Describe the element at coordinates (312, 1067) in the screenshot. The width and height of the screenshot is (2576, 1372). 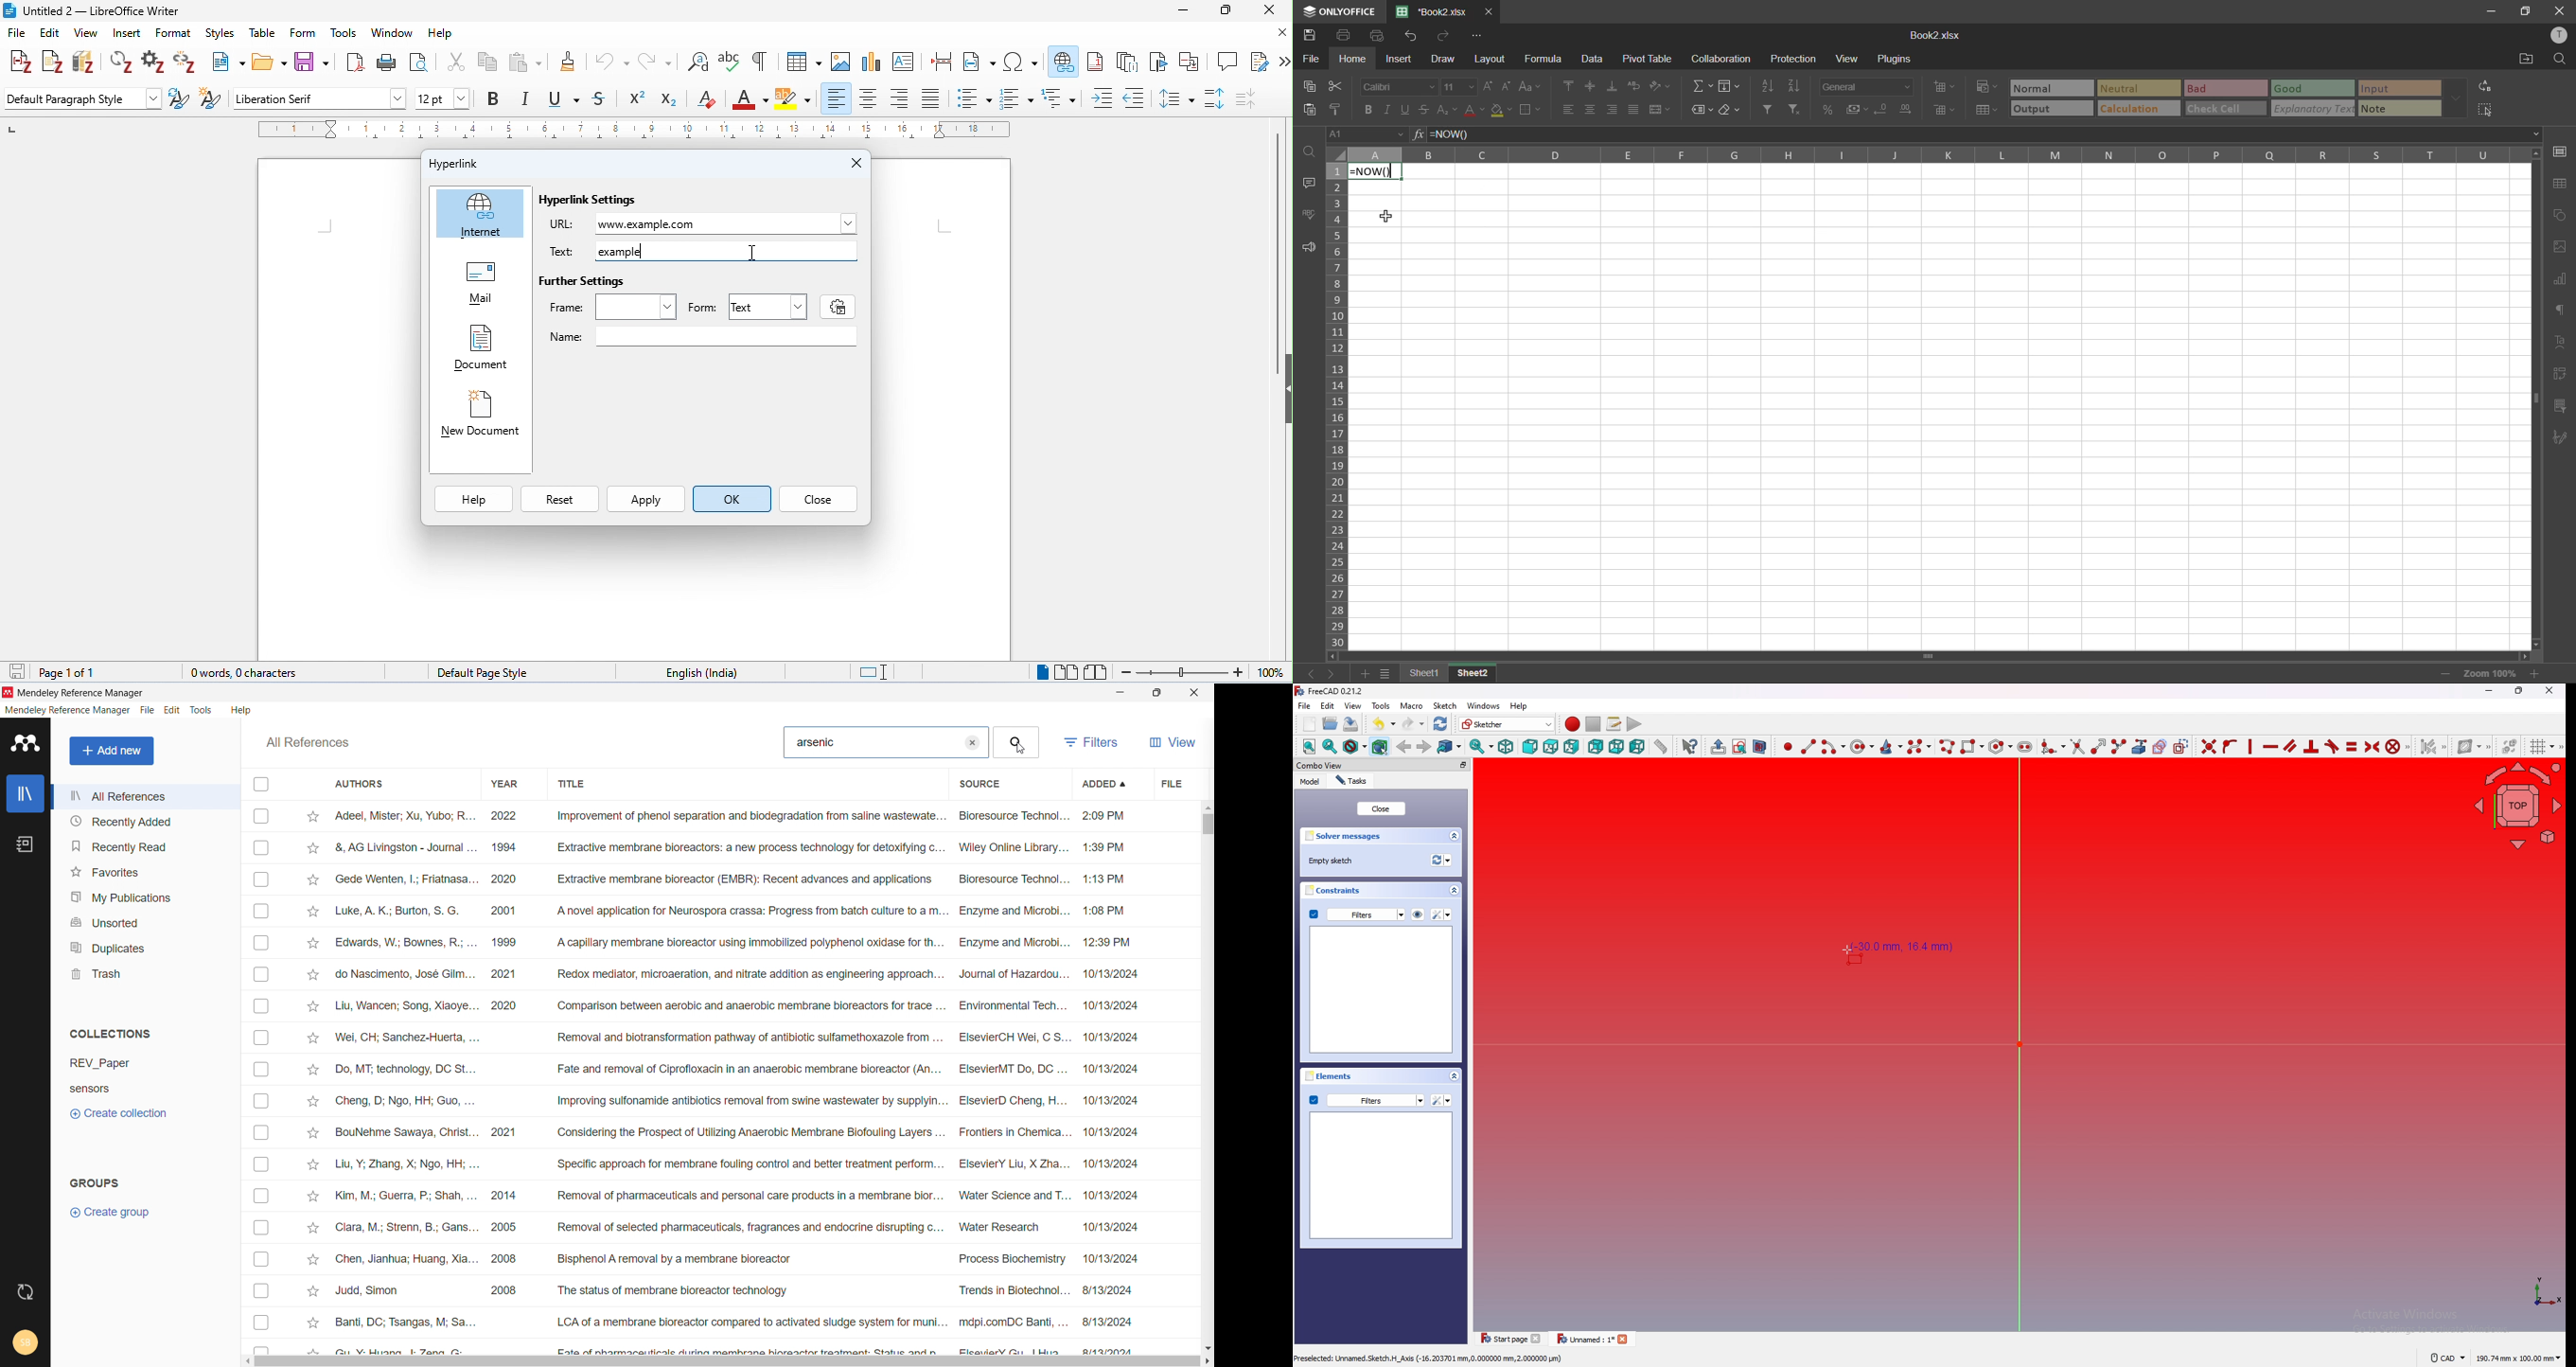
I see `Add to favorites` at that location.